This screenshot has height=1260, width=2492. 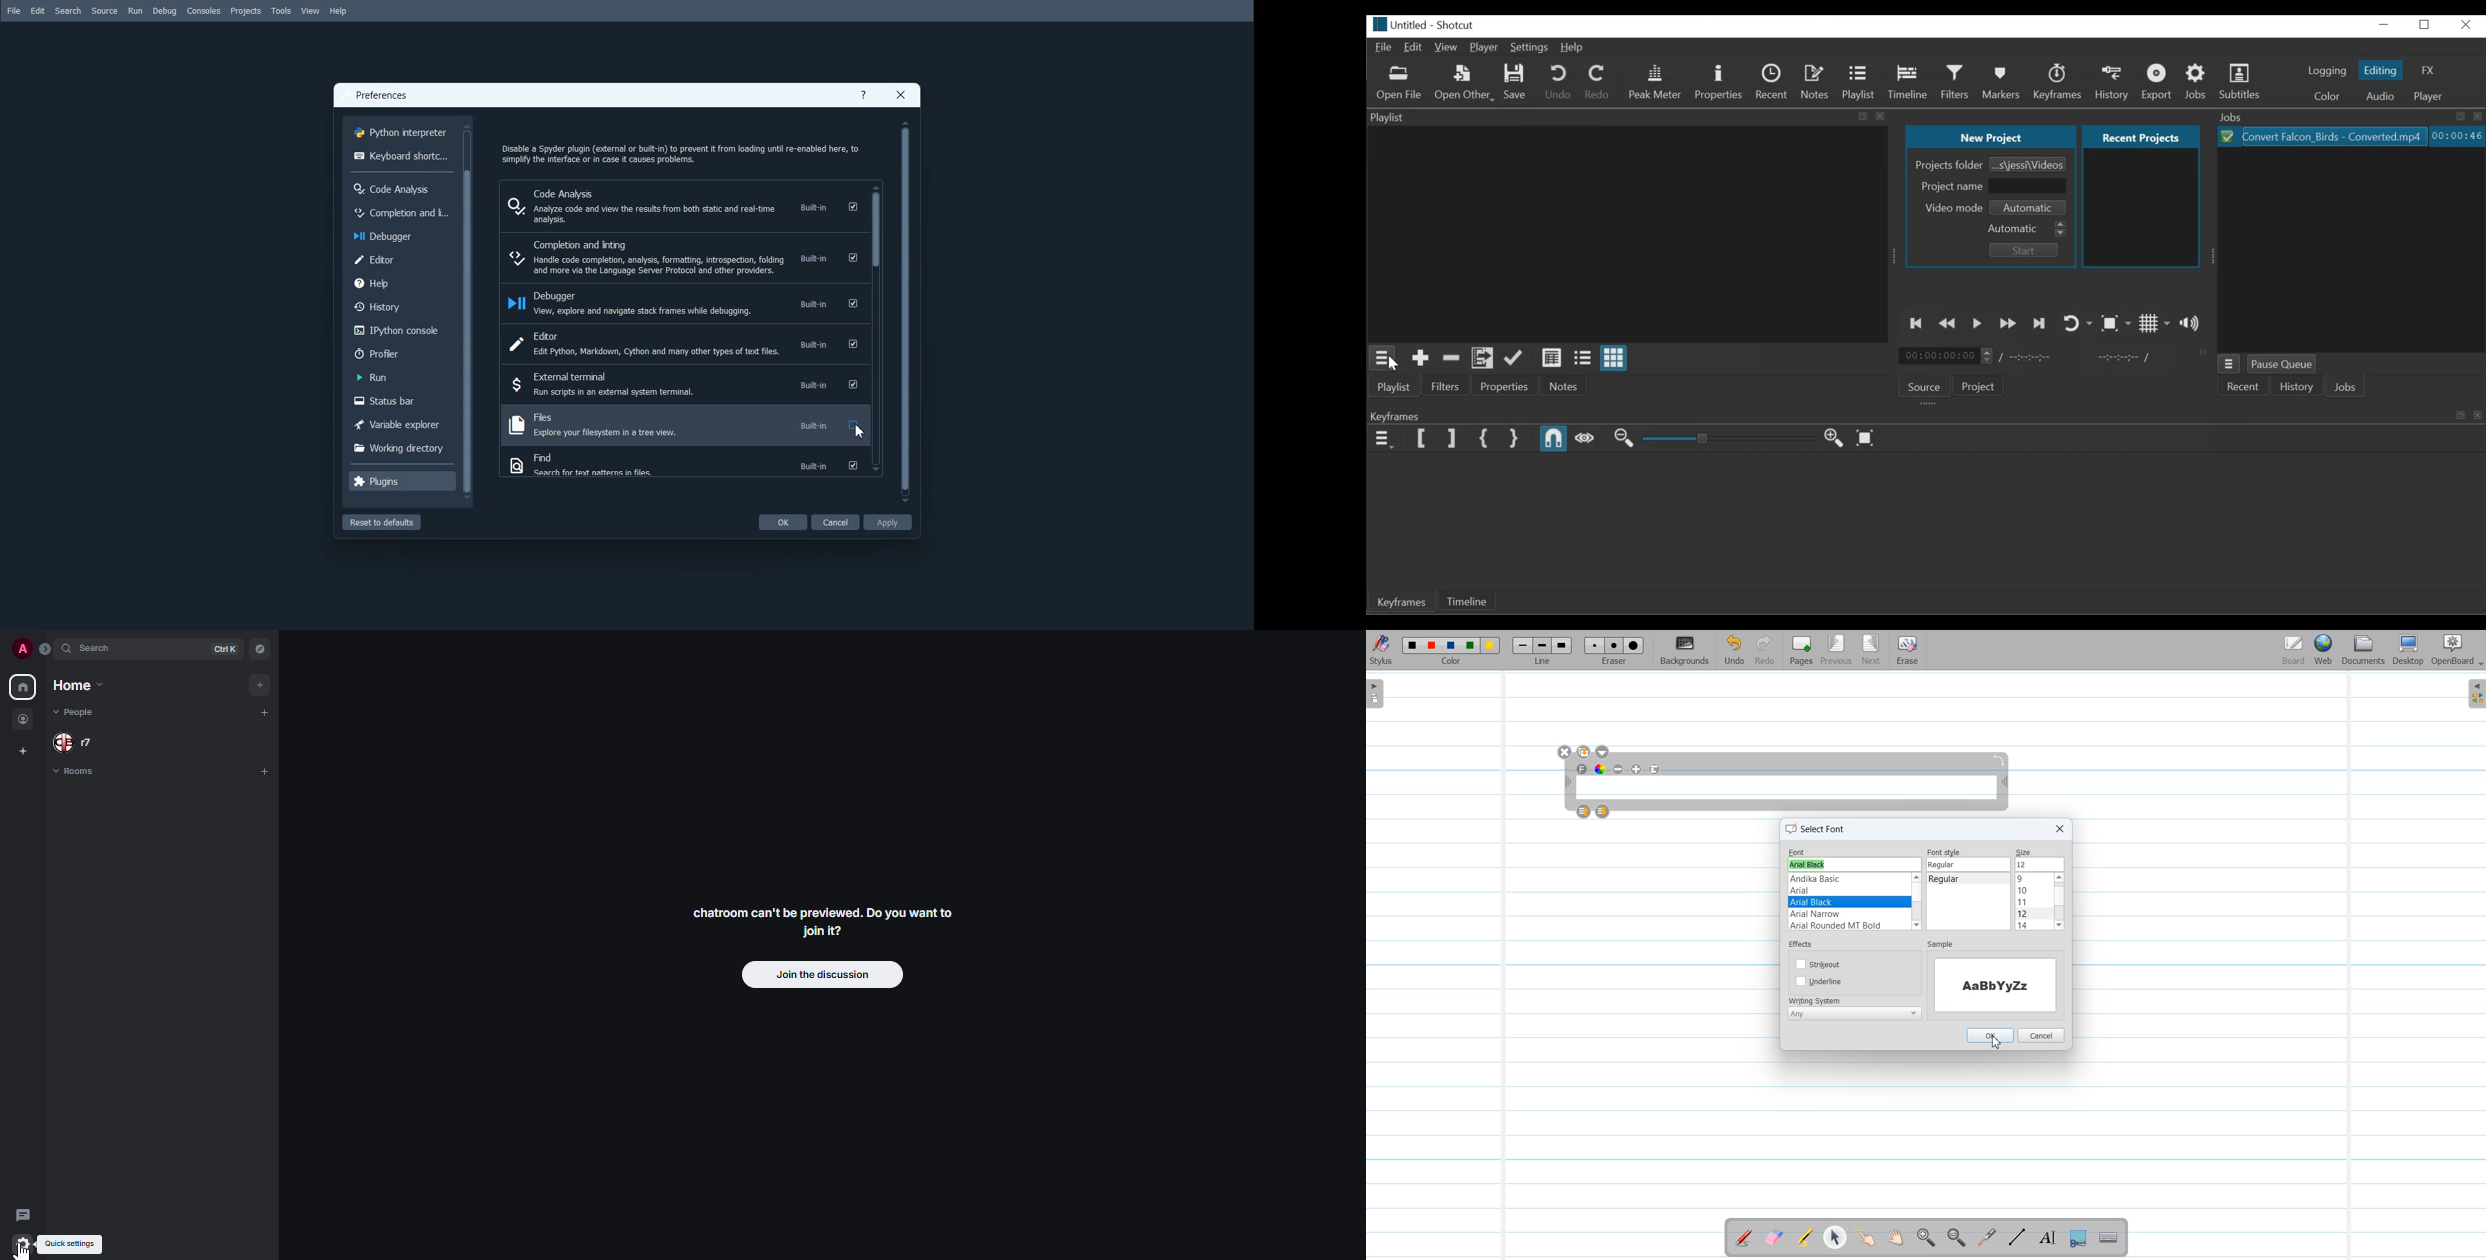 What do you see at coordinates (381, 522) in the screenshot?
I see `Reset to defaults` at bounding box center [381, 522].